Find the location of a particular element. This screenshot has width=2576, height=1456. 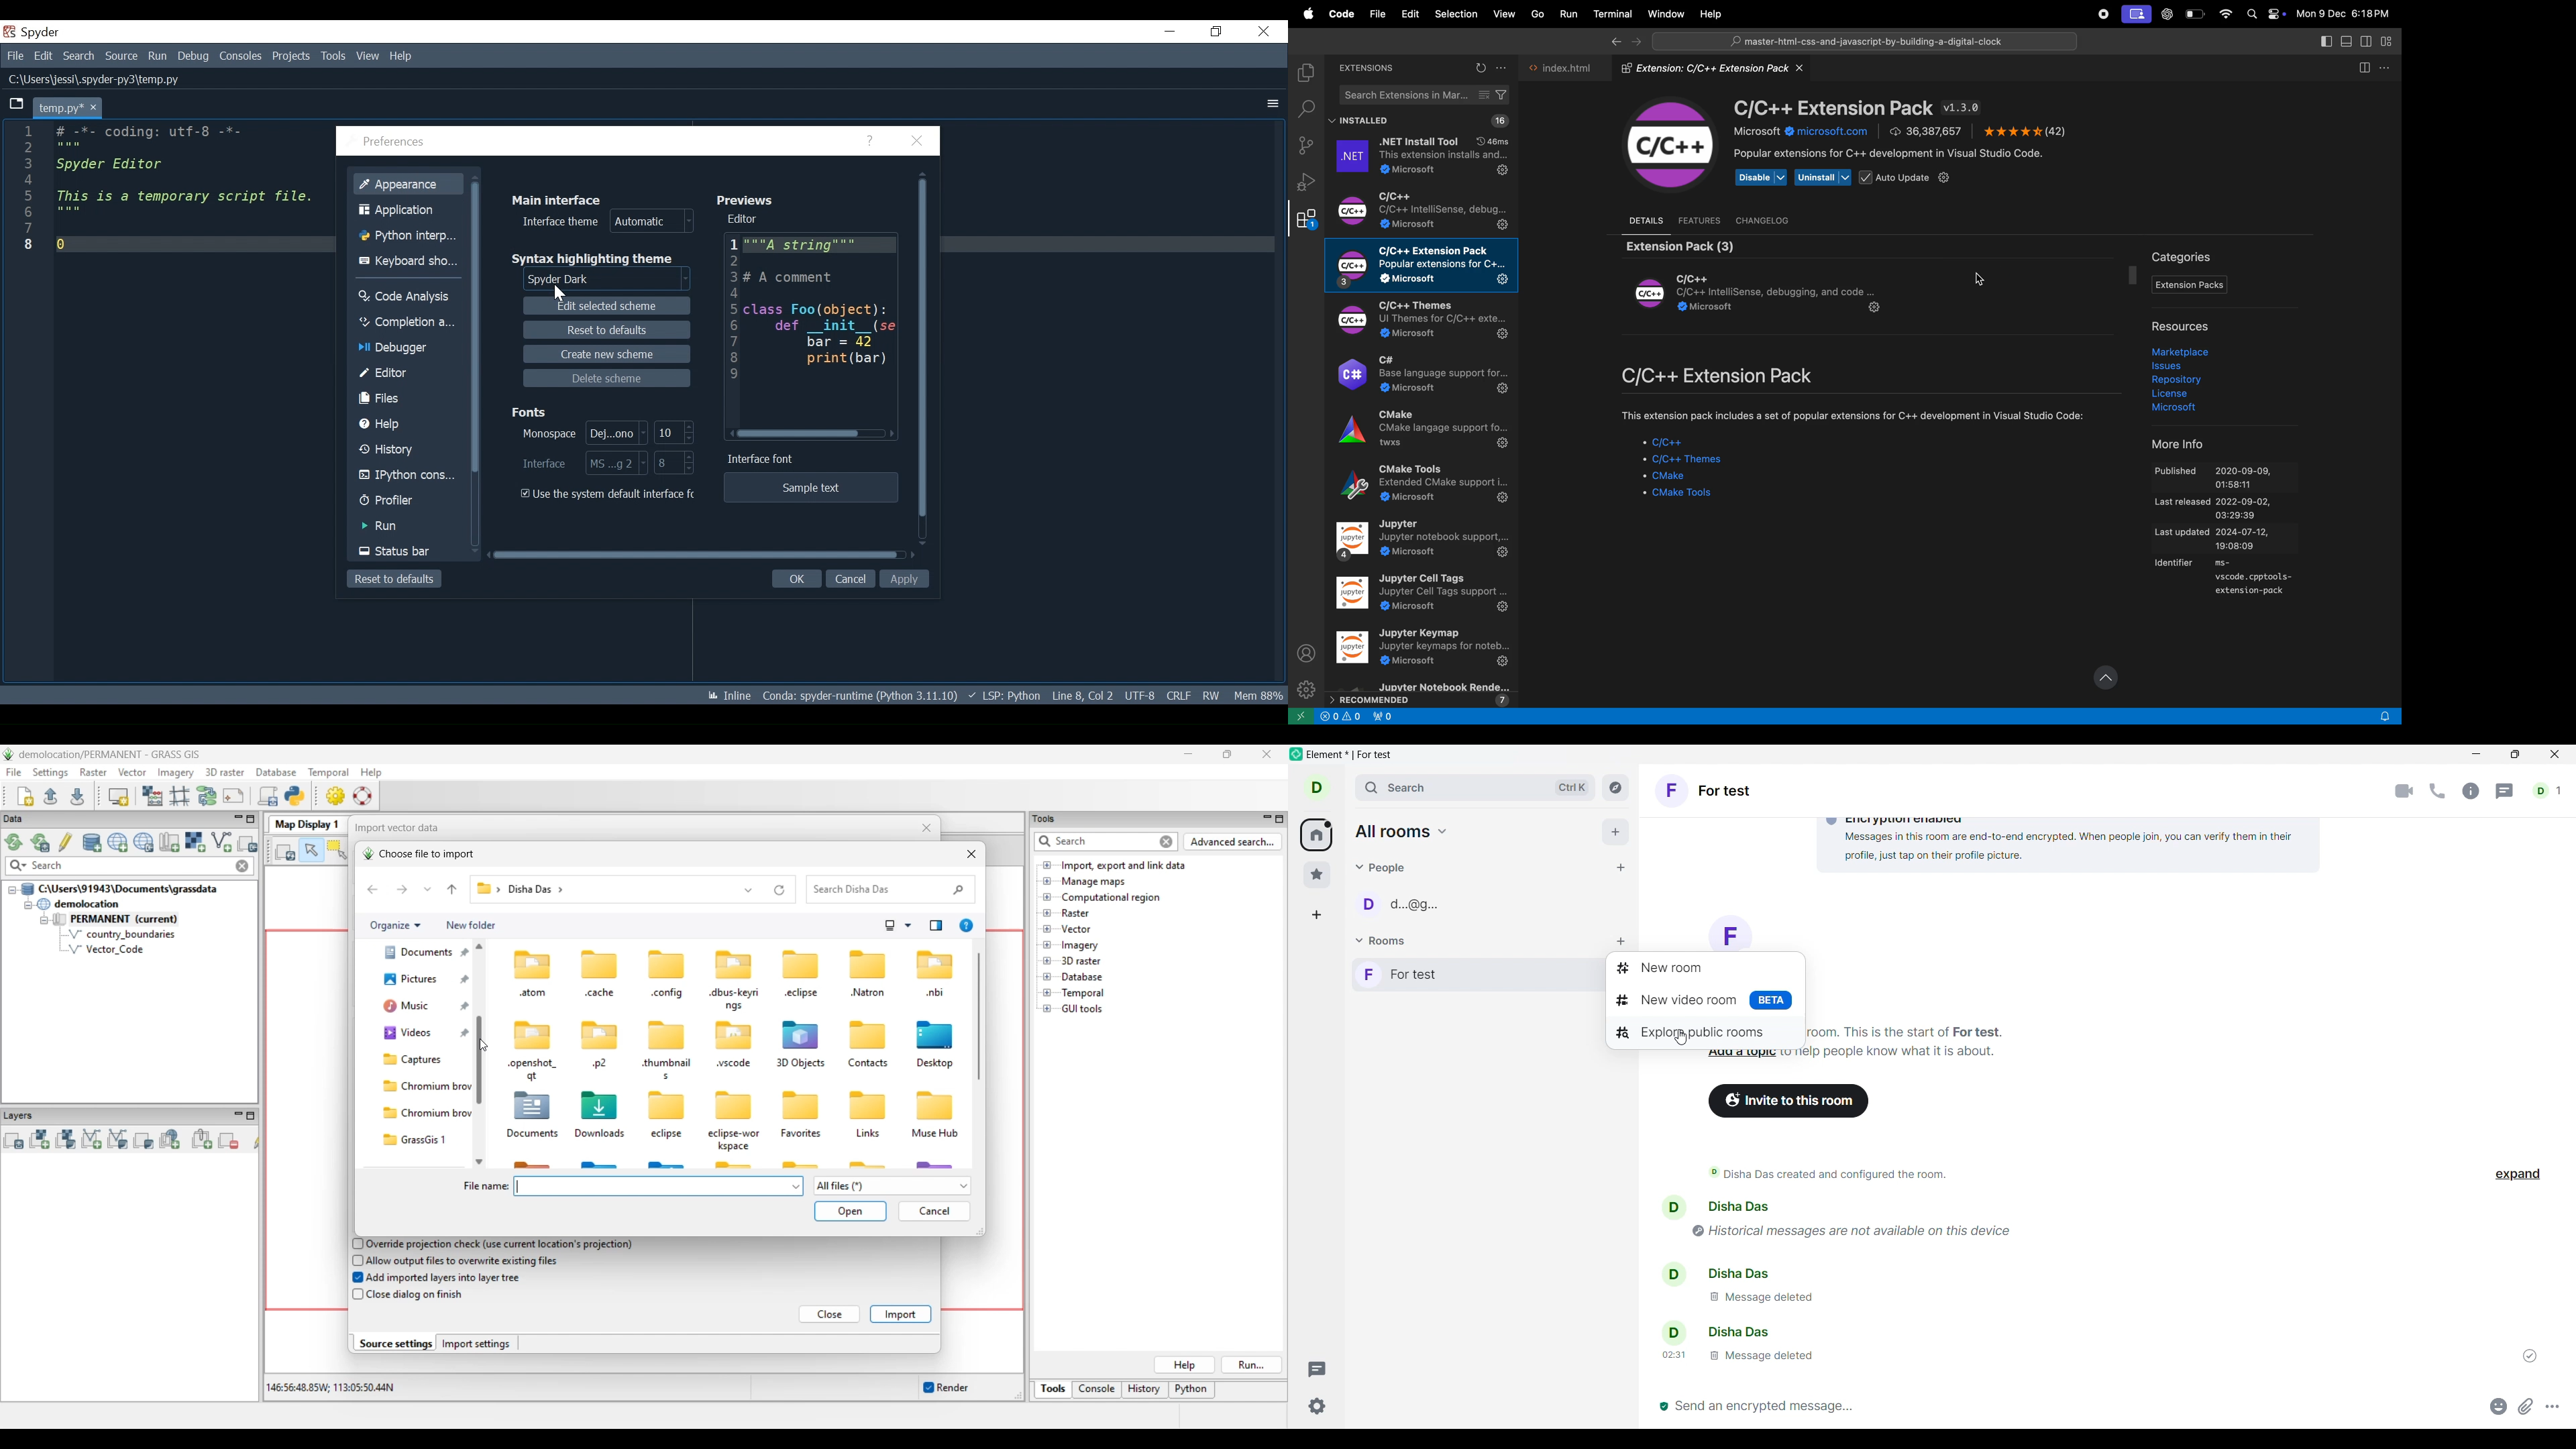

screen ui is located at coordinates (2136, 14).